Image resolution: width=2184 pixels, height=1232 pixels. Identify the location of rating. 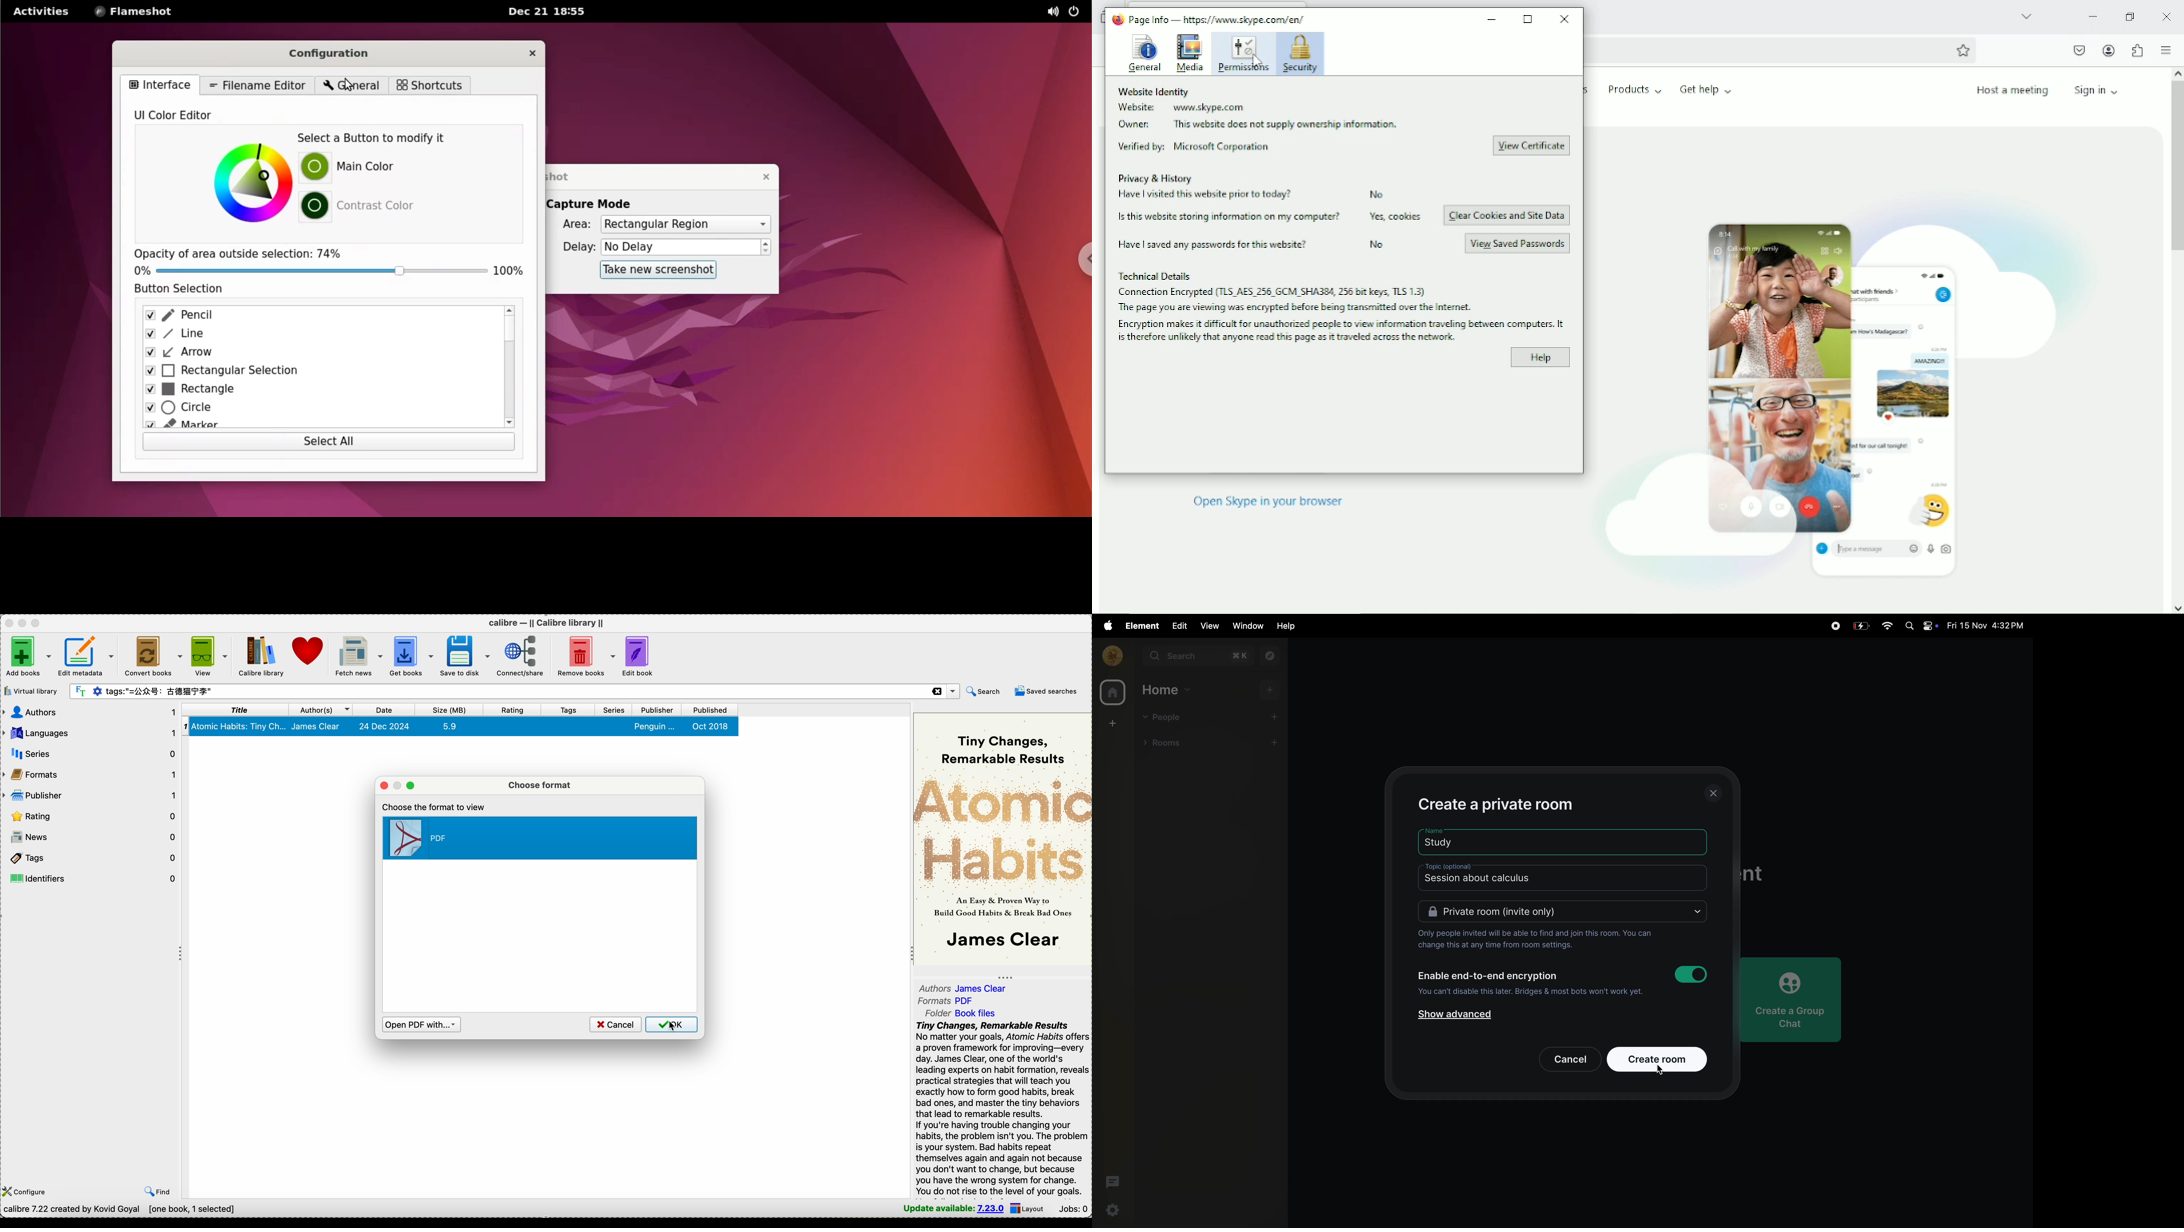
(91, 815).